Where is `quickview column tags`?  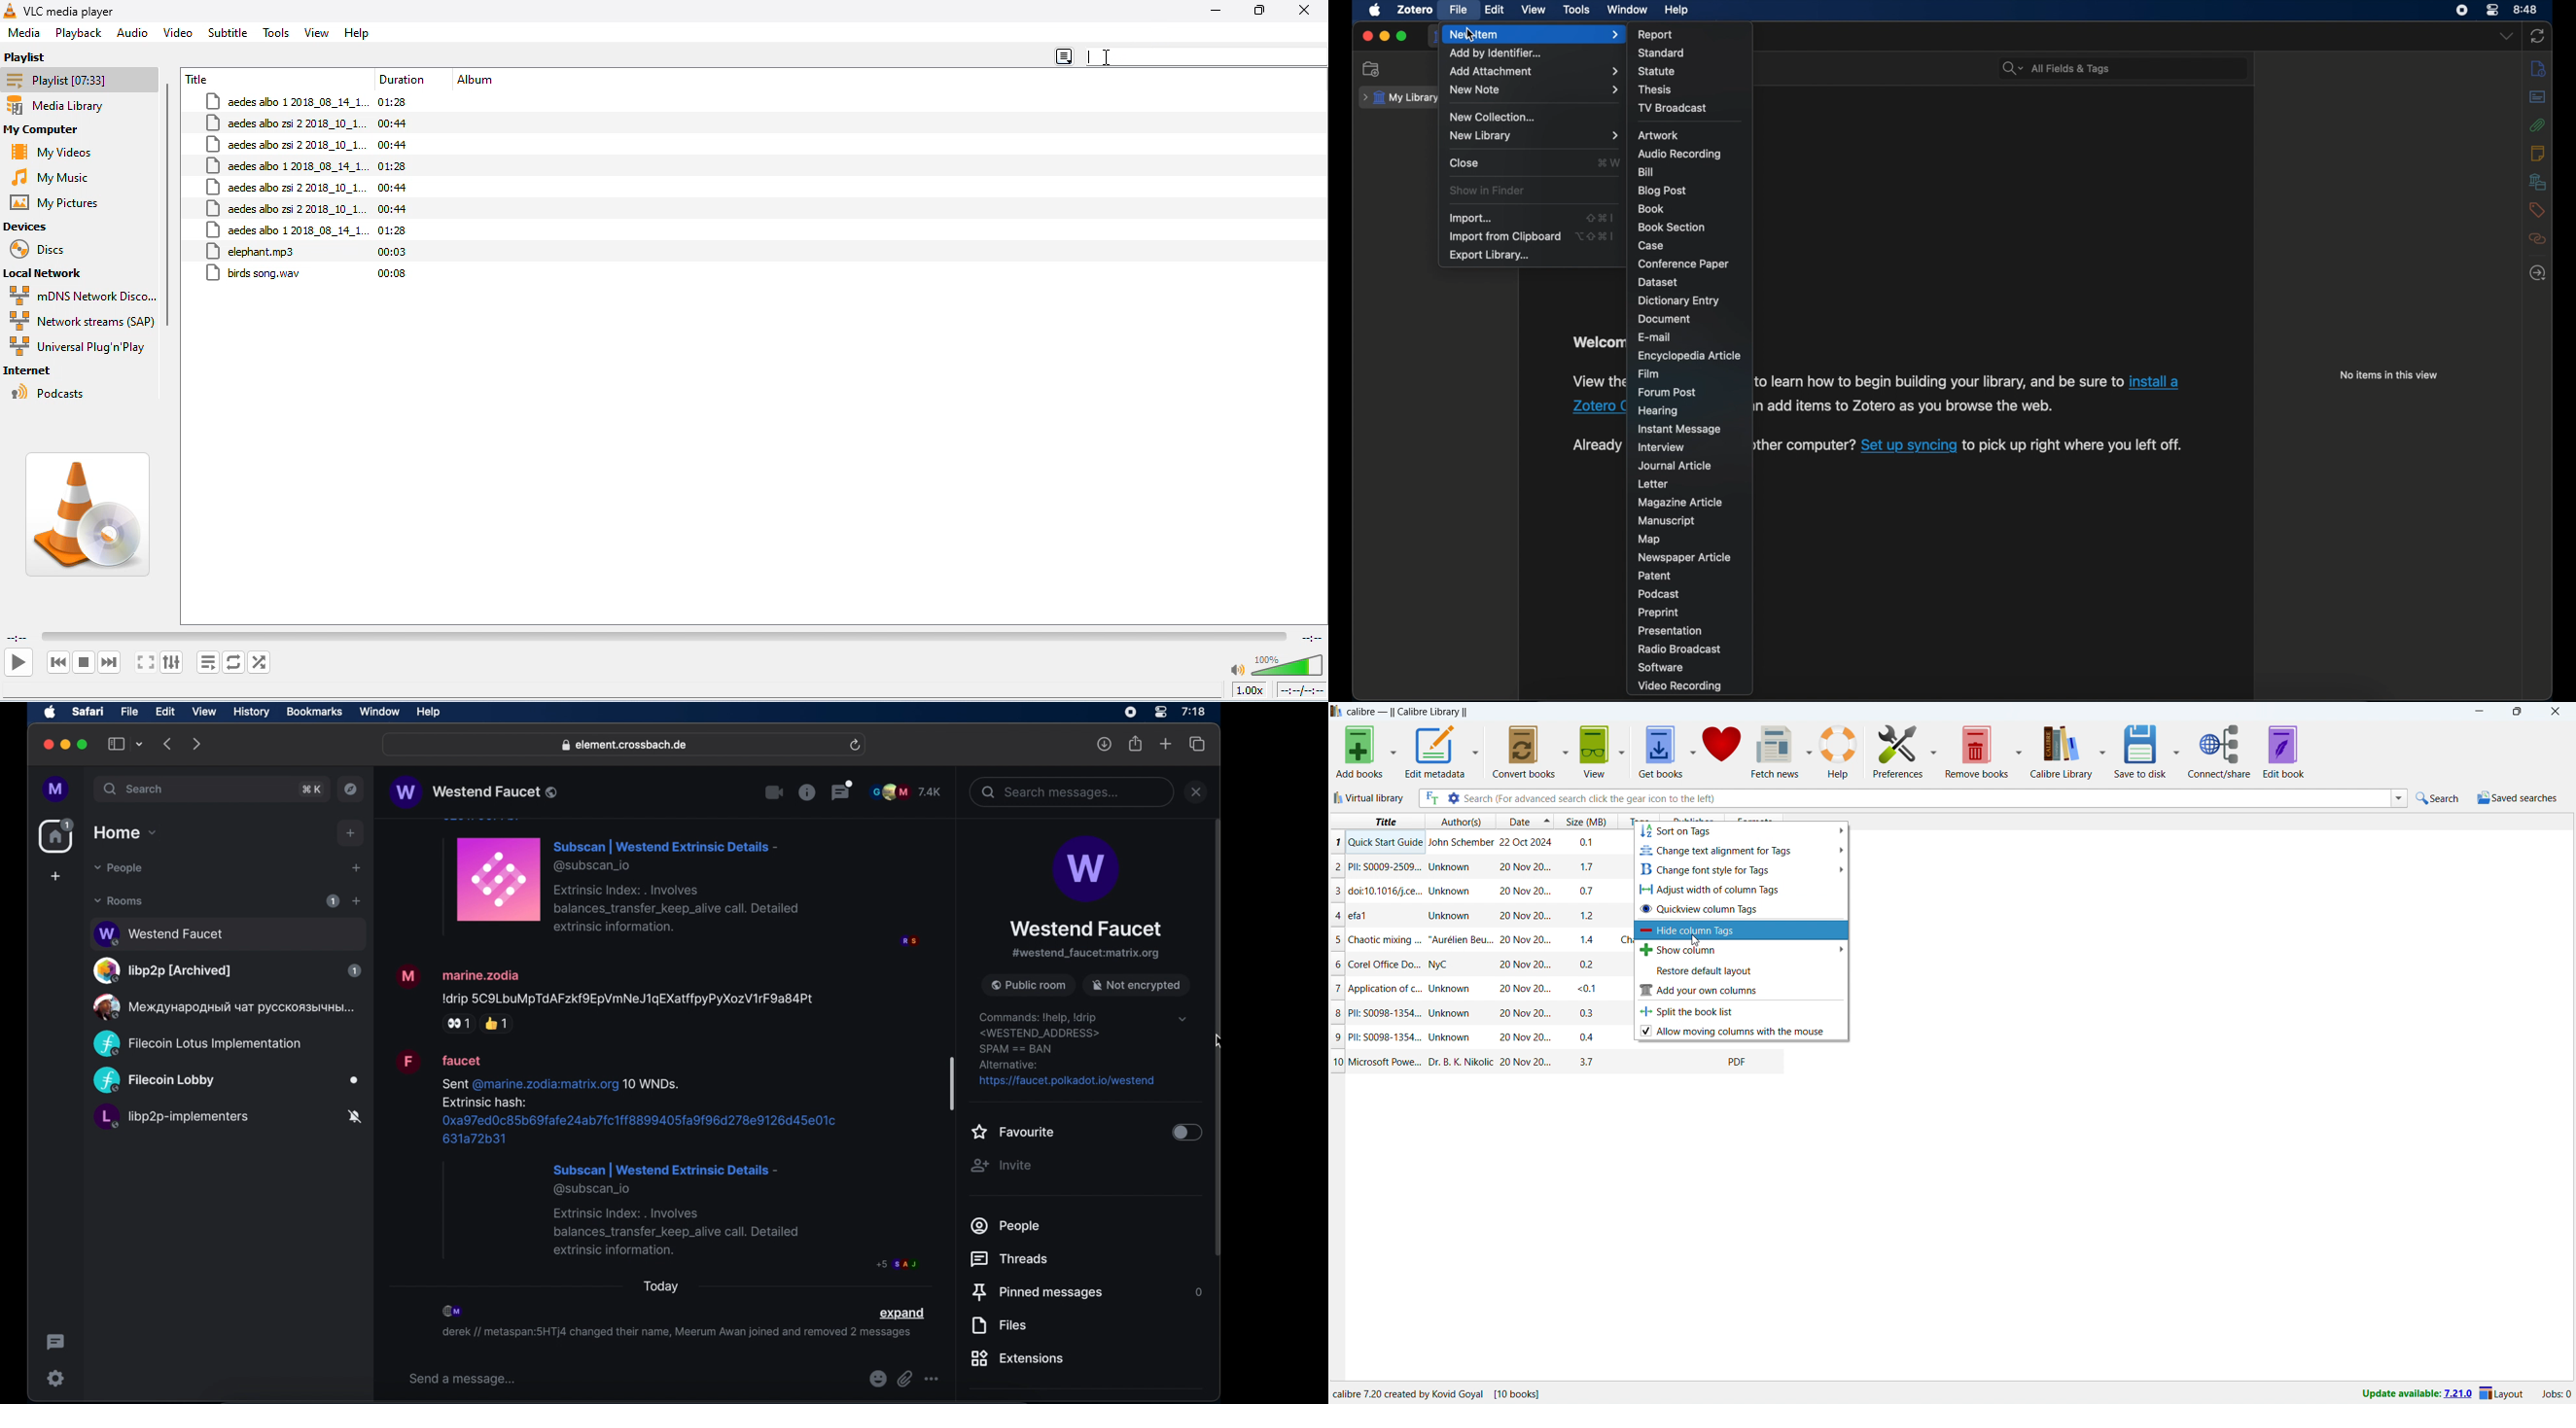
quickview column tags is located at coordinates (1741, 908).